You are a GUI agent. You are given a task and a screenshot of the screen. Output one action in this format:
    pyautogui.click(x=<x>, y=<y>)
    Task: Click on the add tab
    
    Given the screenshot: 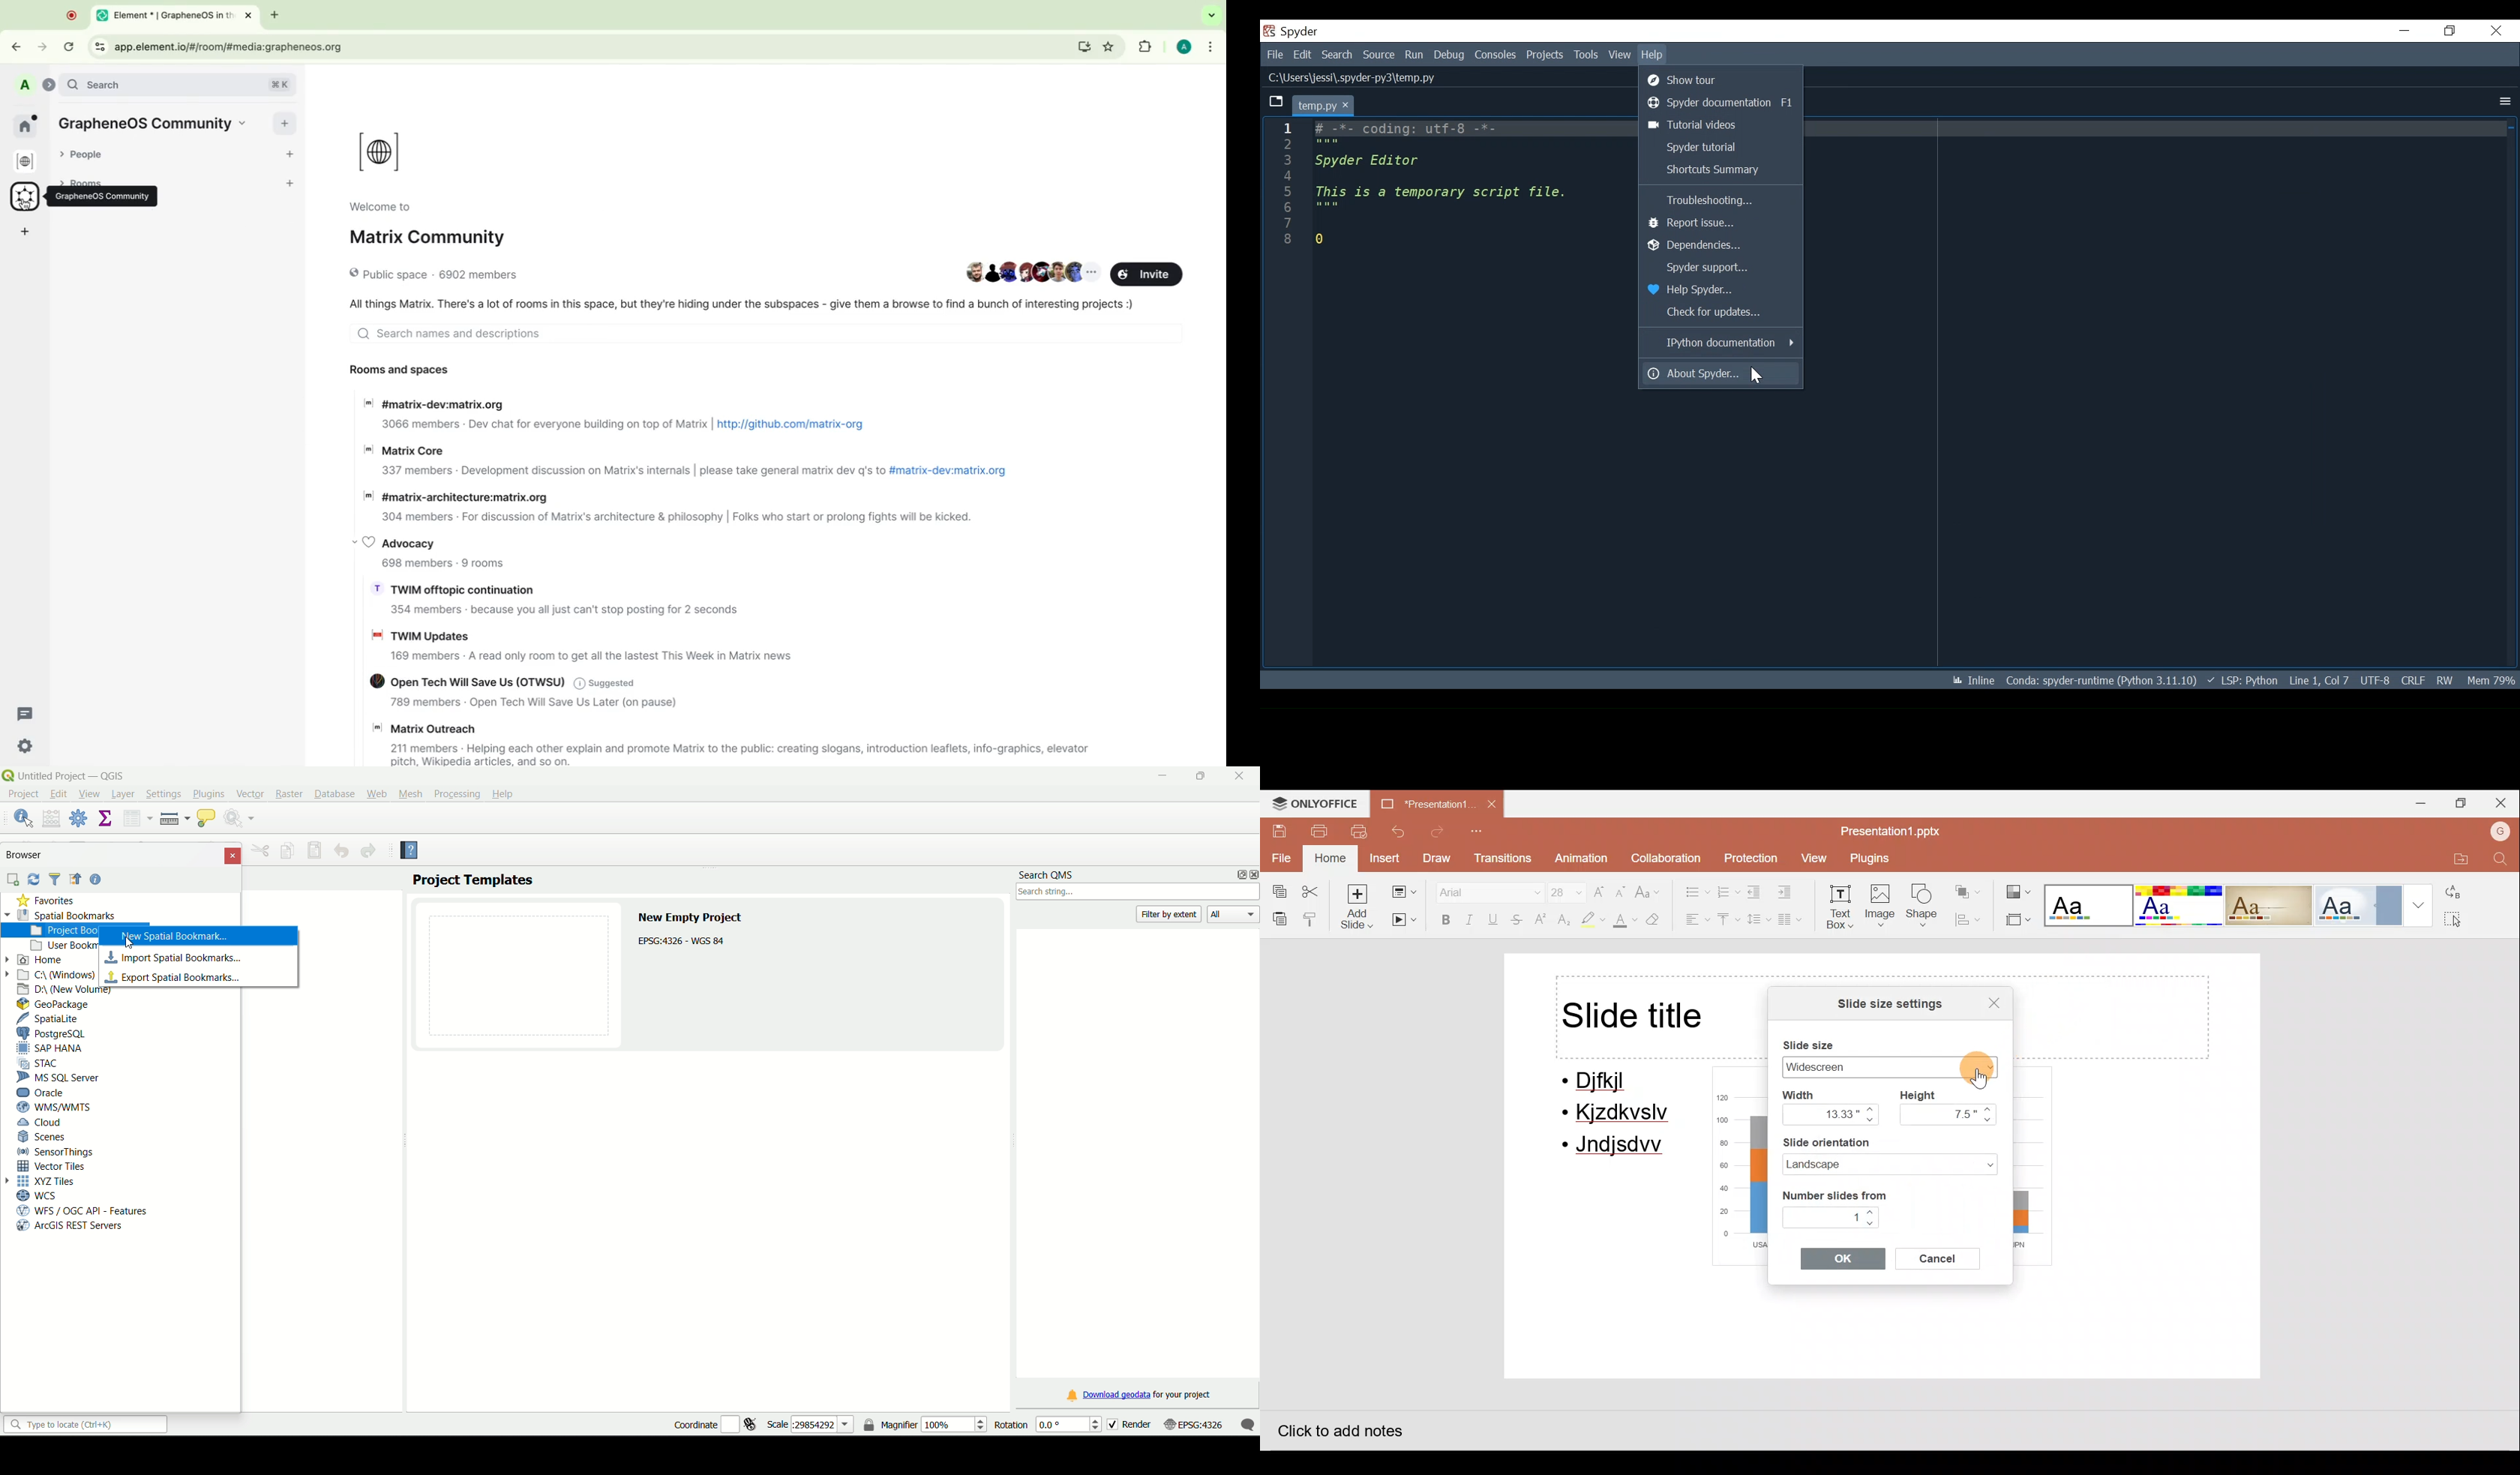 What is the action you would take?
    pyautogui.click(x=275, y=15)
    